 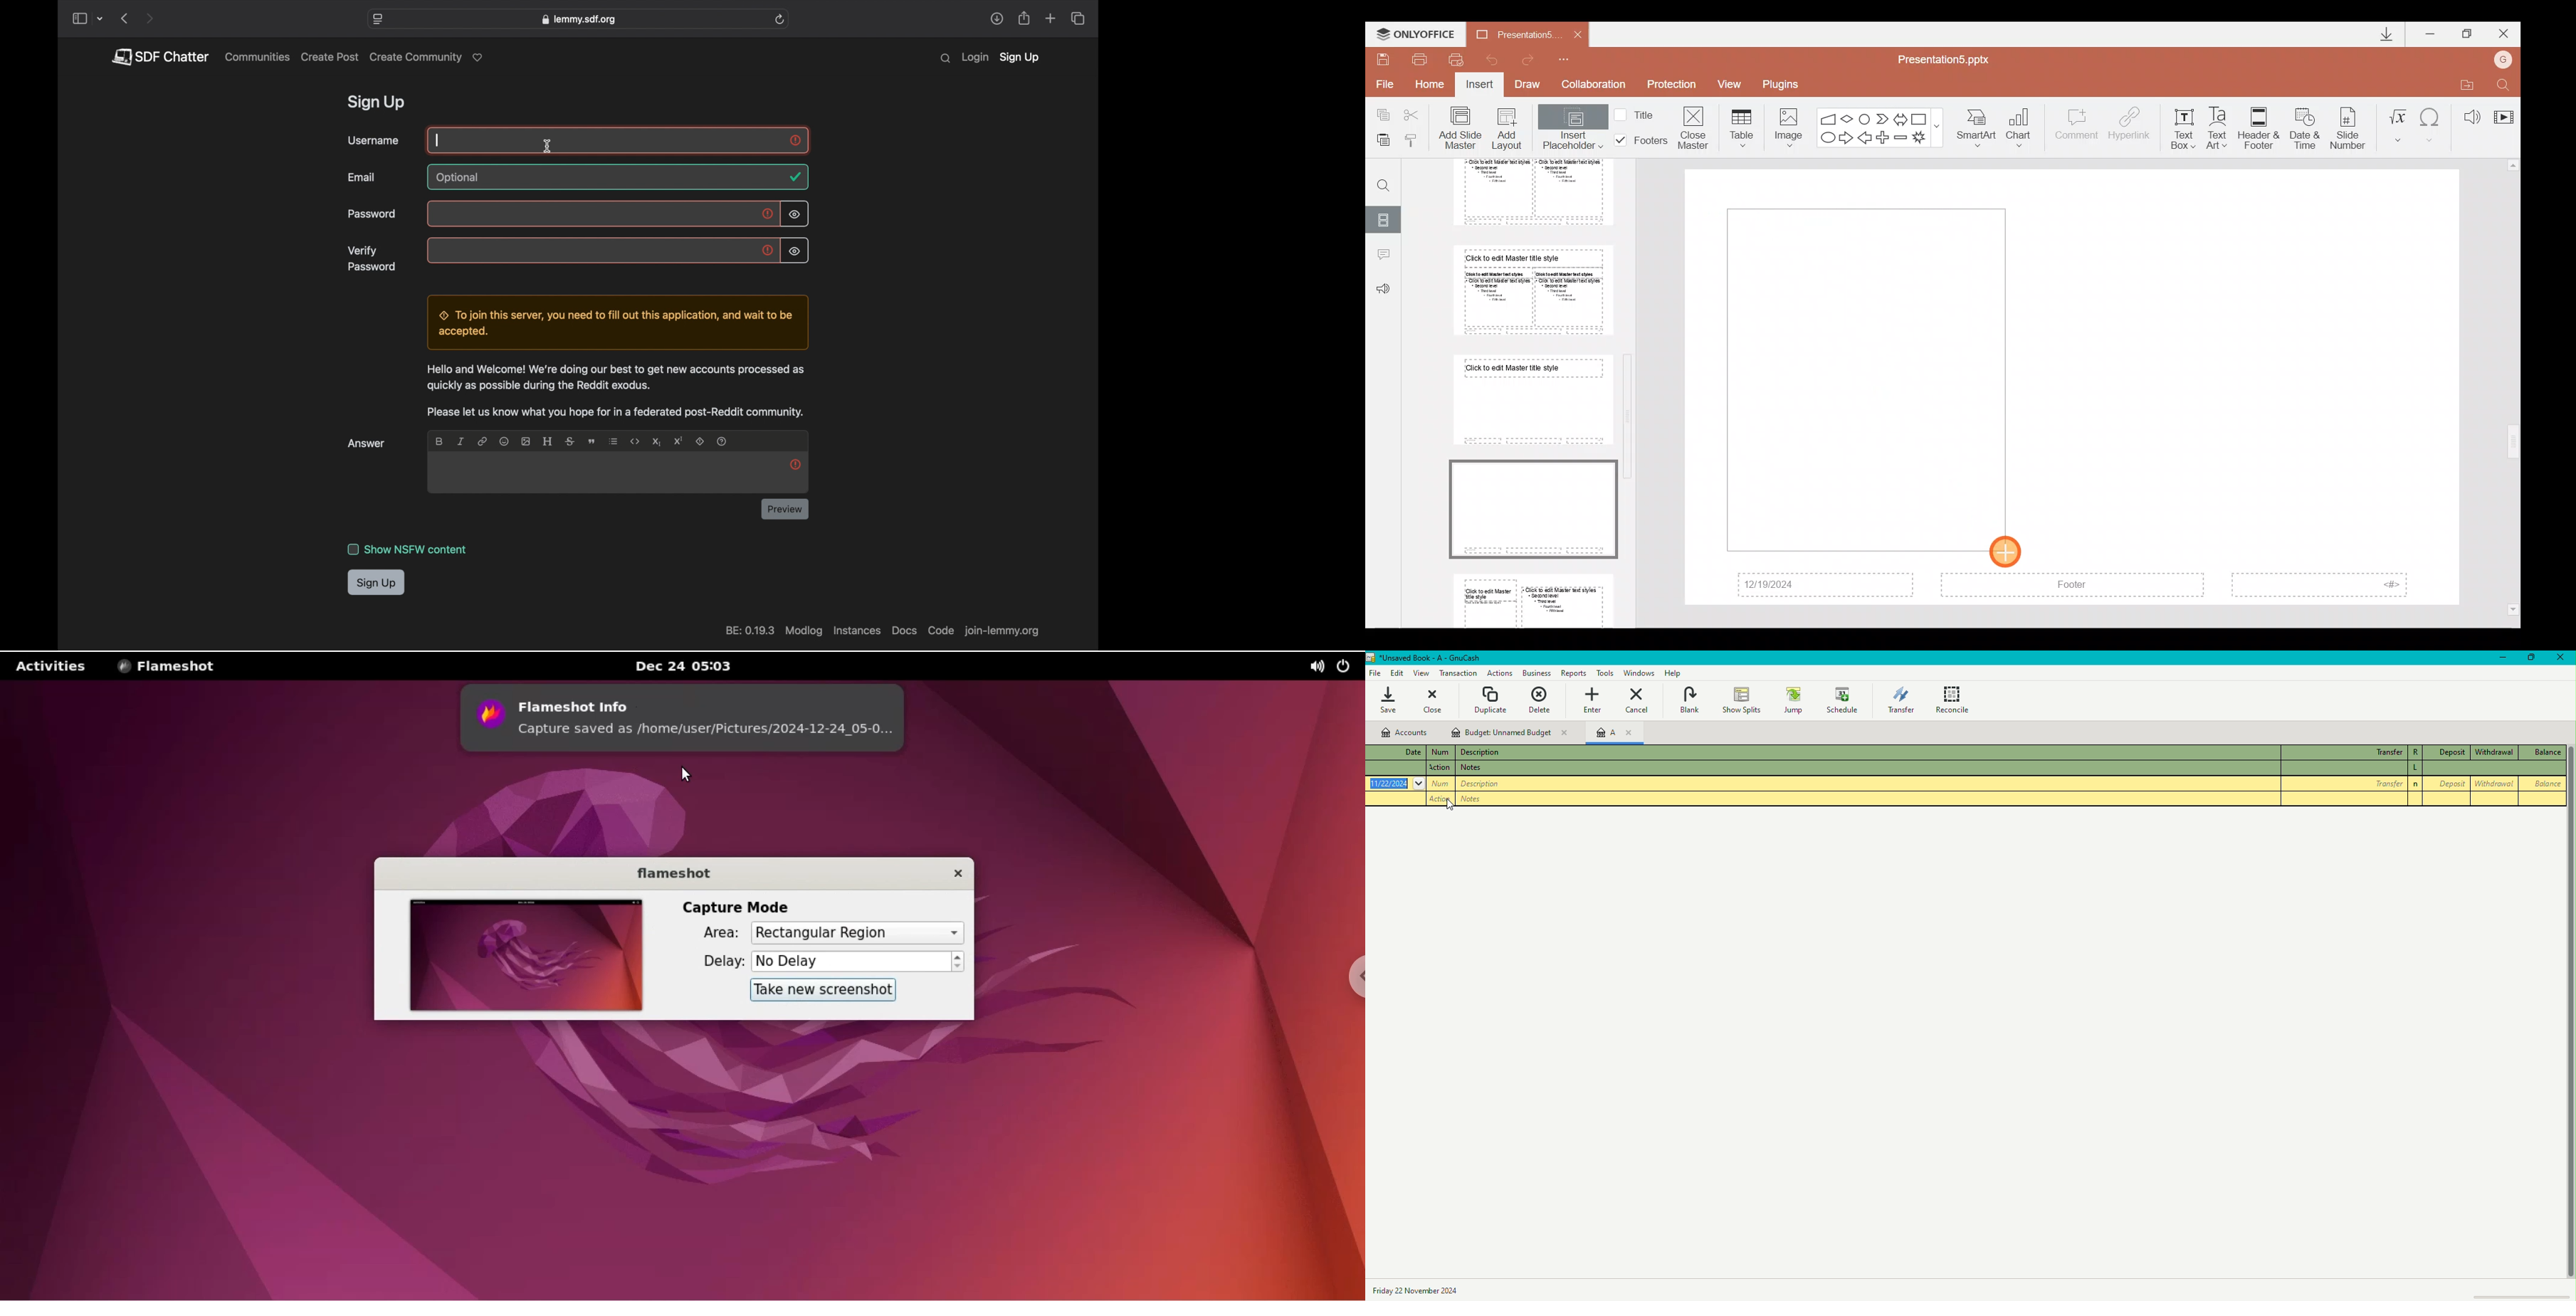 What do you see at coordinates (2346, 750) in the screenshot?
I see `Transfer` at bounding box center [2346, 750].